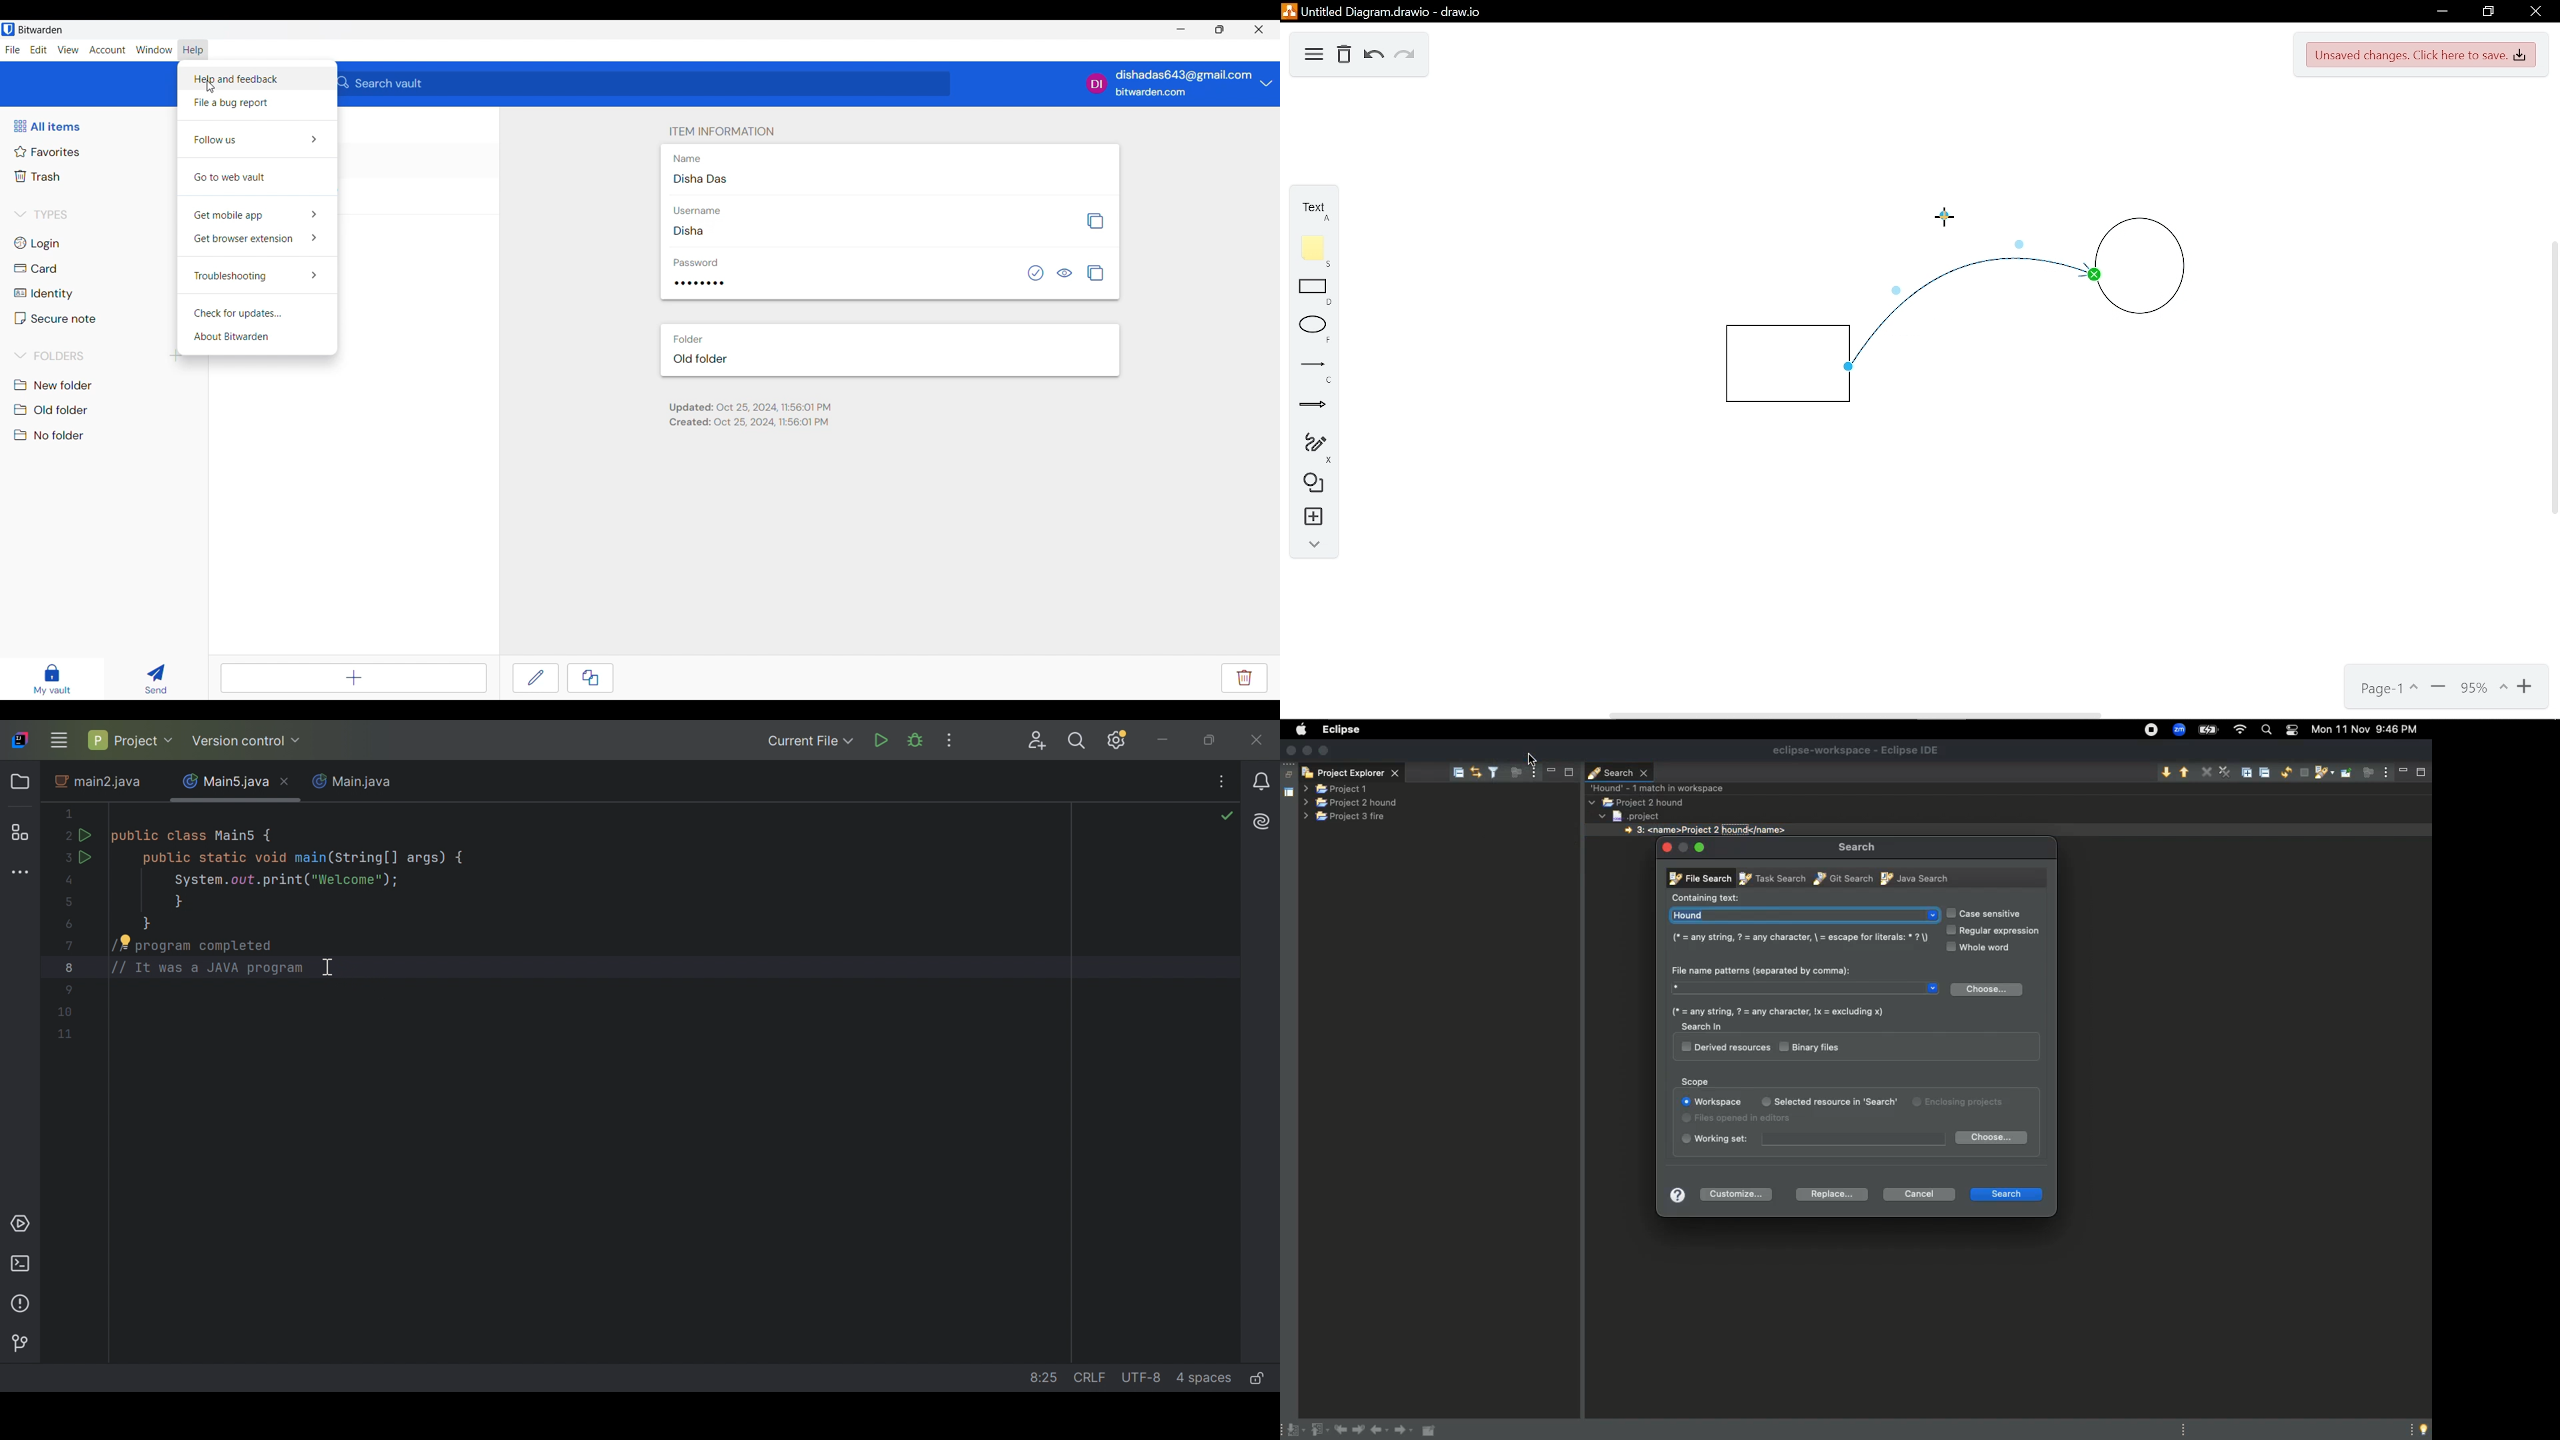  What do you see at coordinates (256, 78) in the screenshot?
I see `Help and feedback` at bounding box center [256, 78].